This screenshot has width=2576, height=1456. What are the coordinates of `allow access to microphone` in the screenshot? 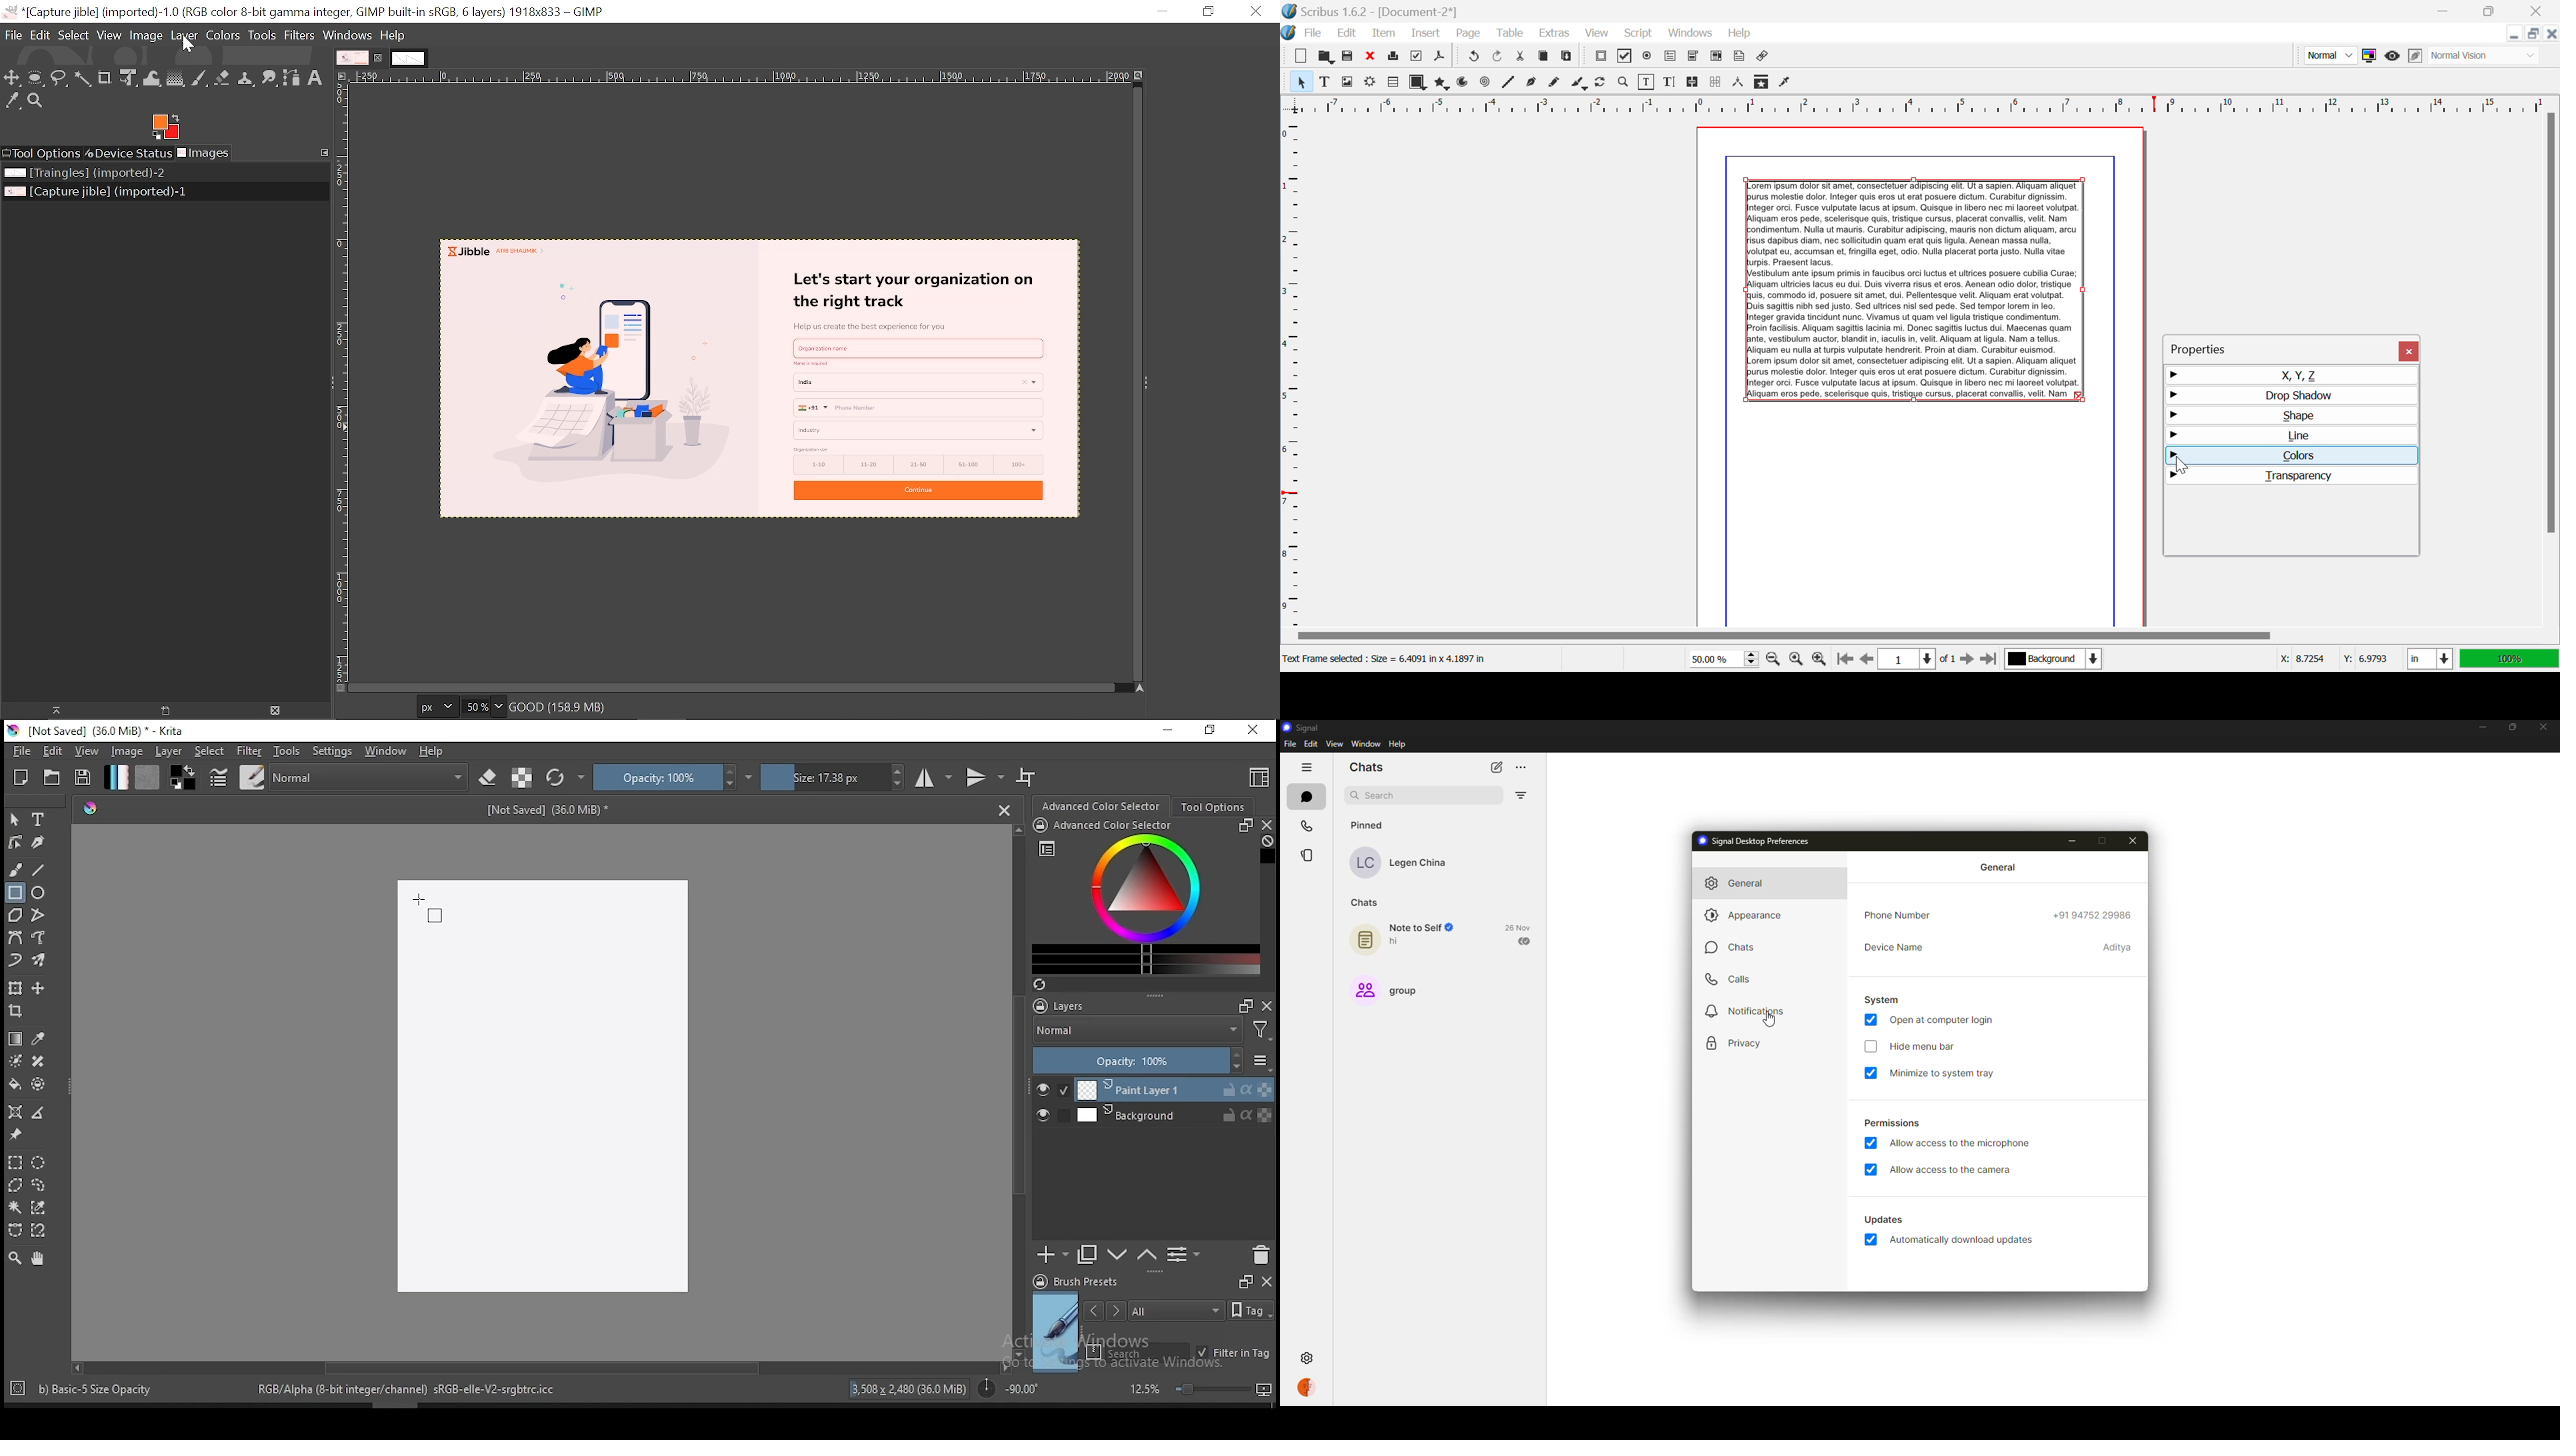 It's located at (1965, 1144).